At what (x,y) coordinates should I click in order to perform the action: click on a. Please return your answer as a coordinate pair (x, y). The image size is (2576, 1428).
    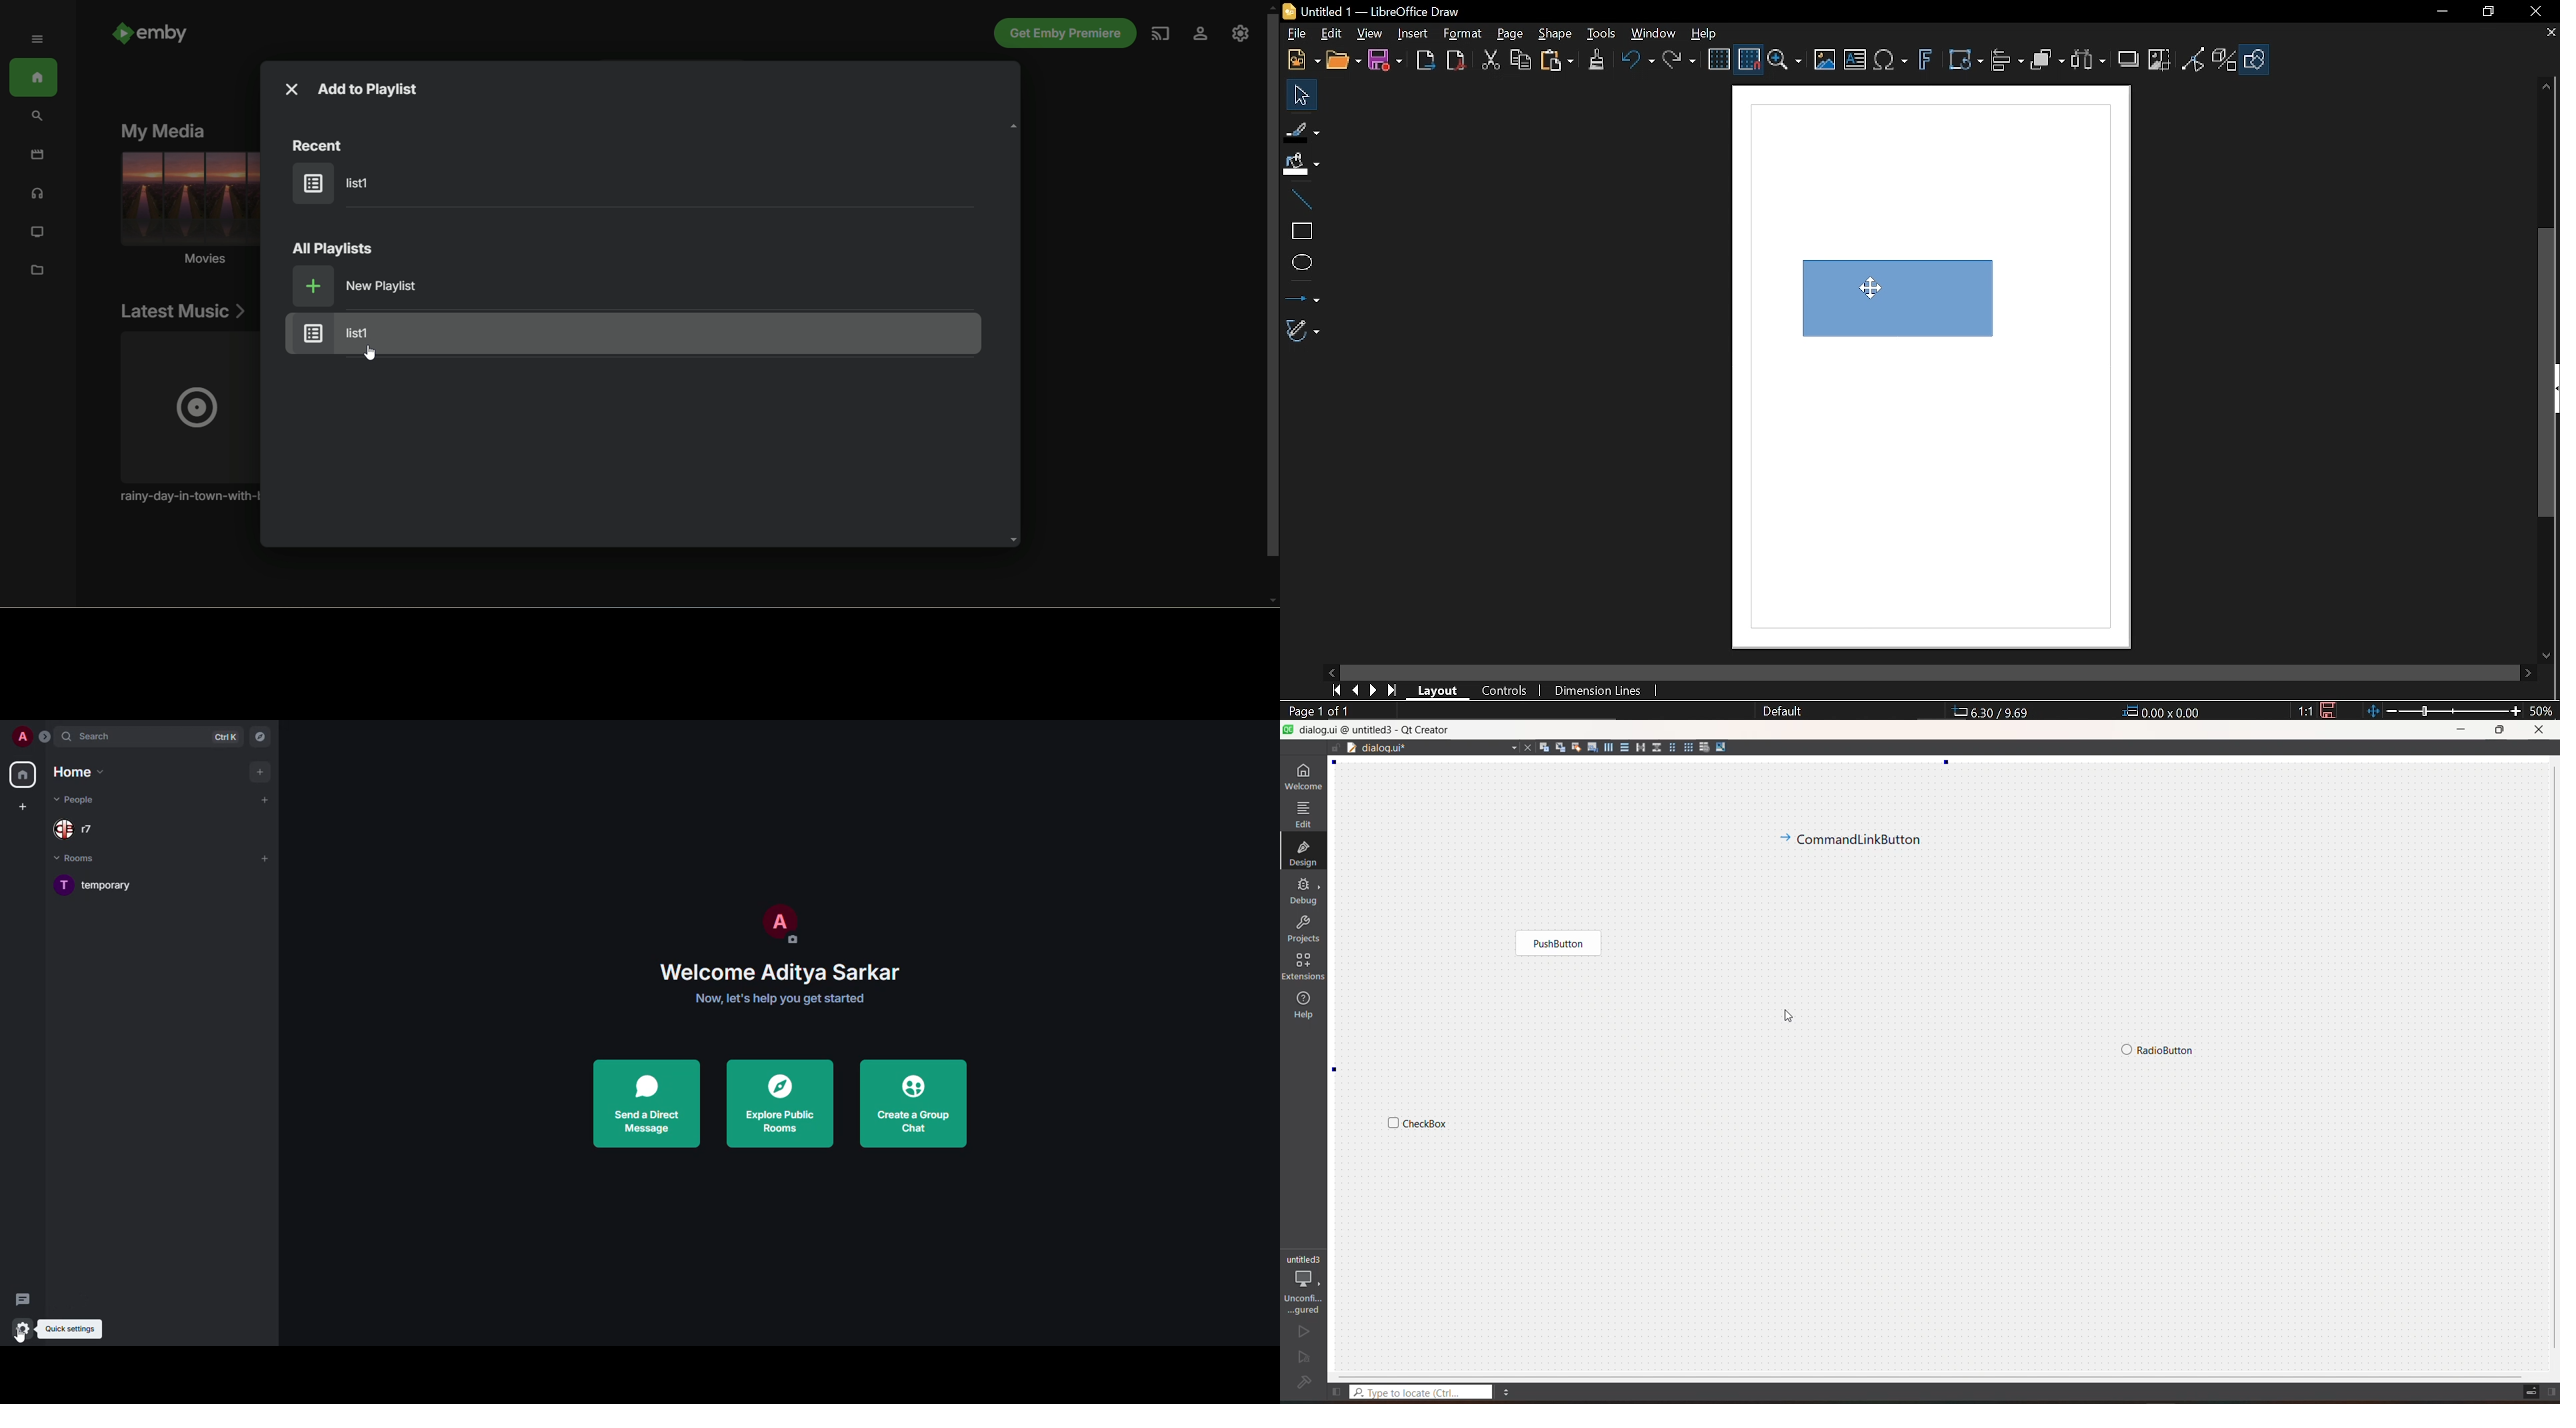
    Looking at the image, I should click on (23, 735).